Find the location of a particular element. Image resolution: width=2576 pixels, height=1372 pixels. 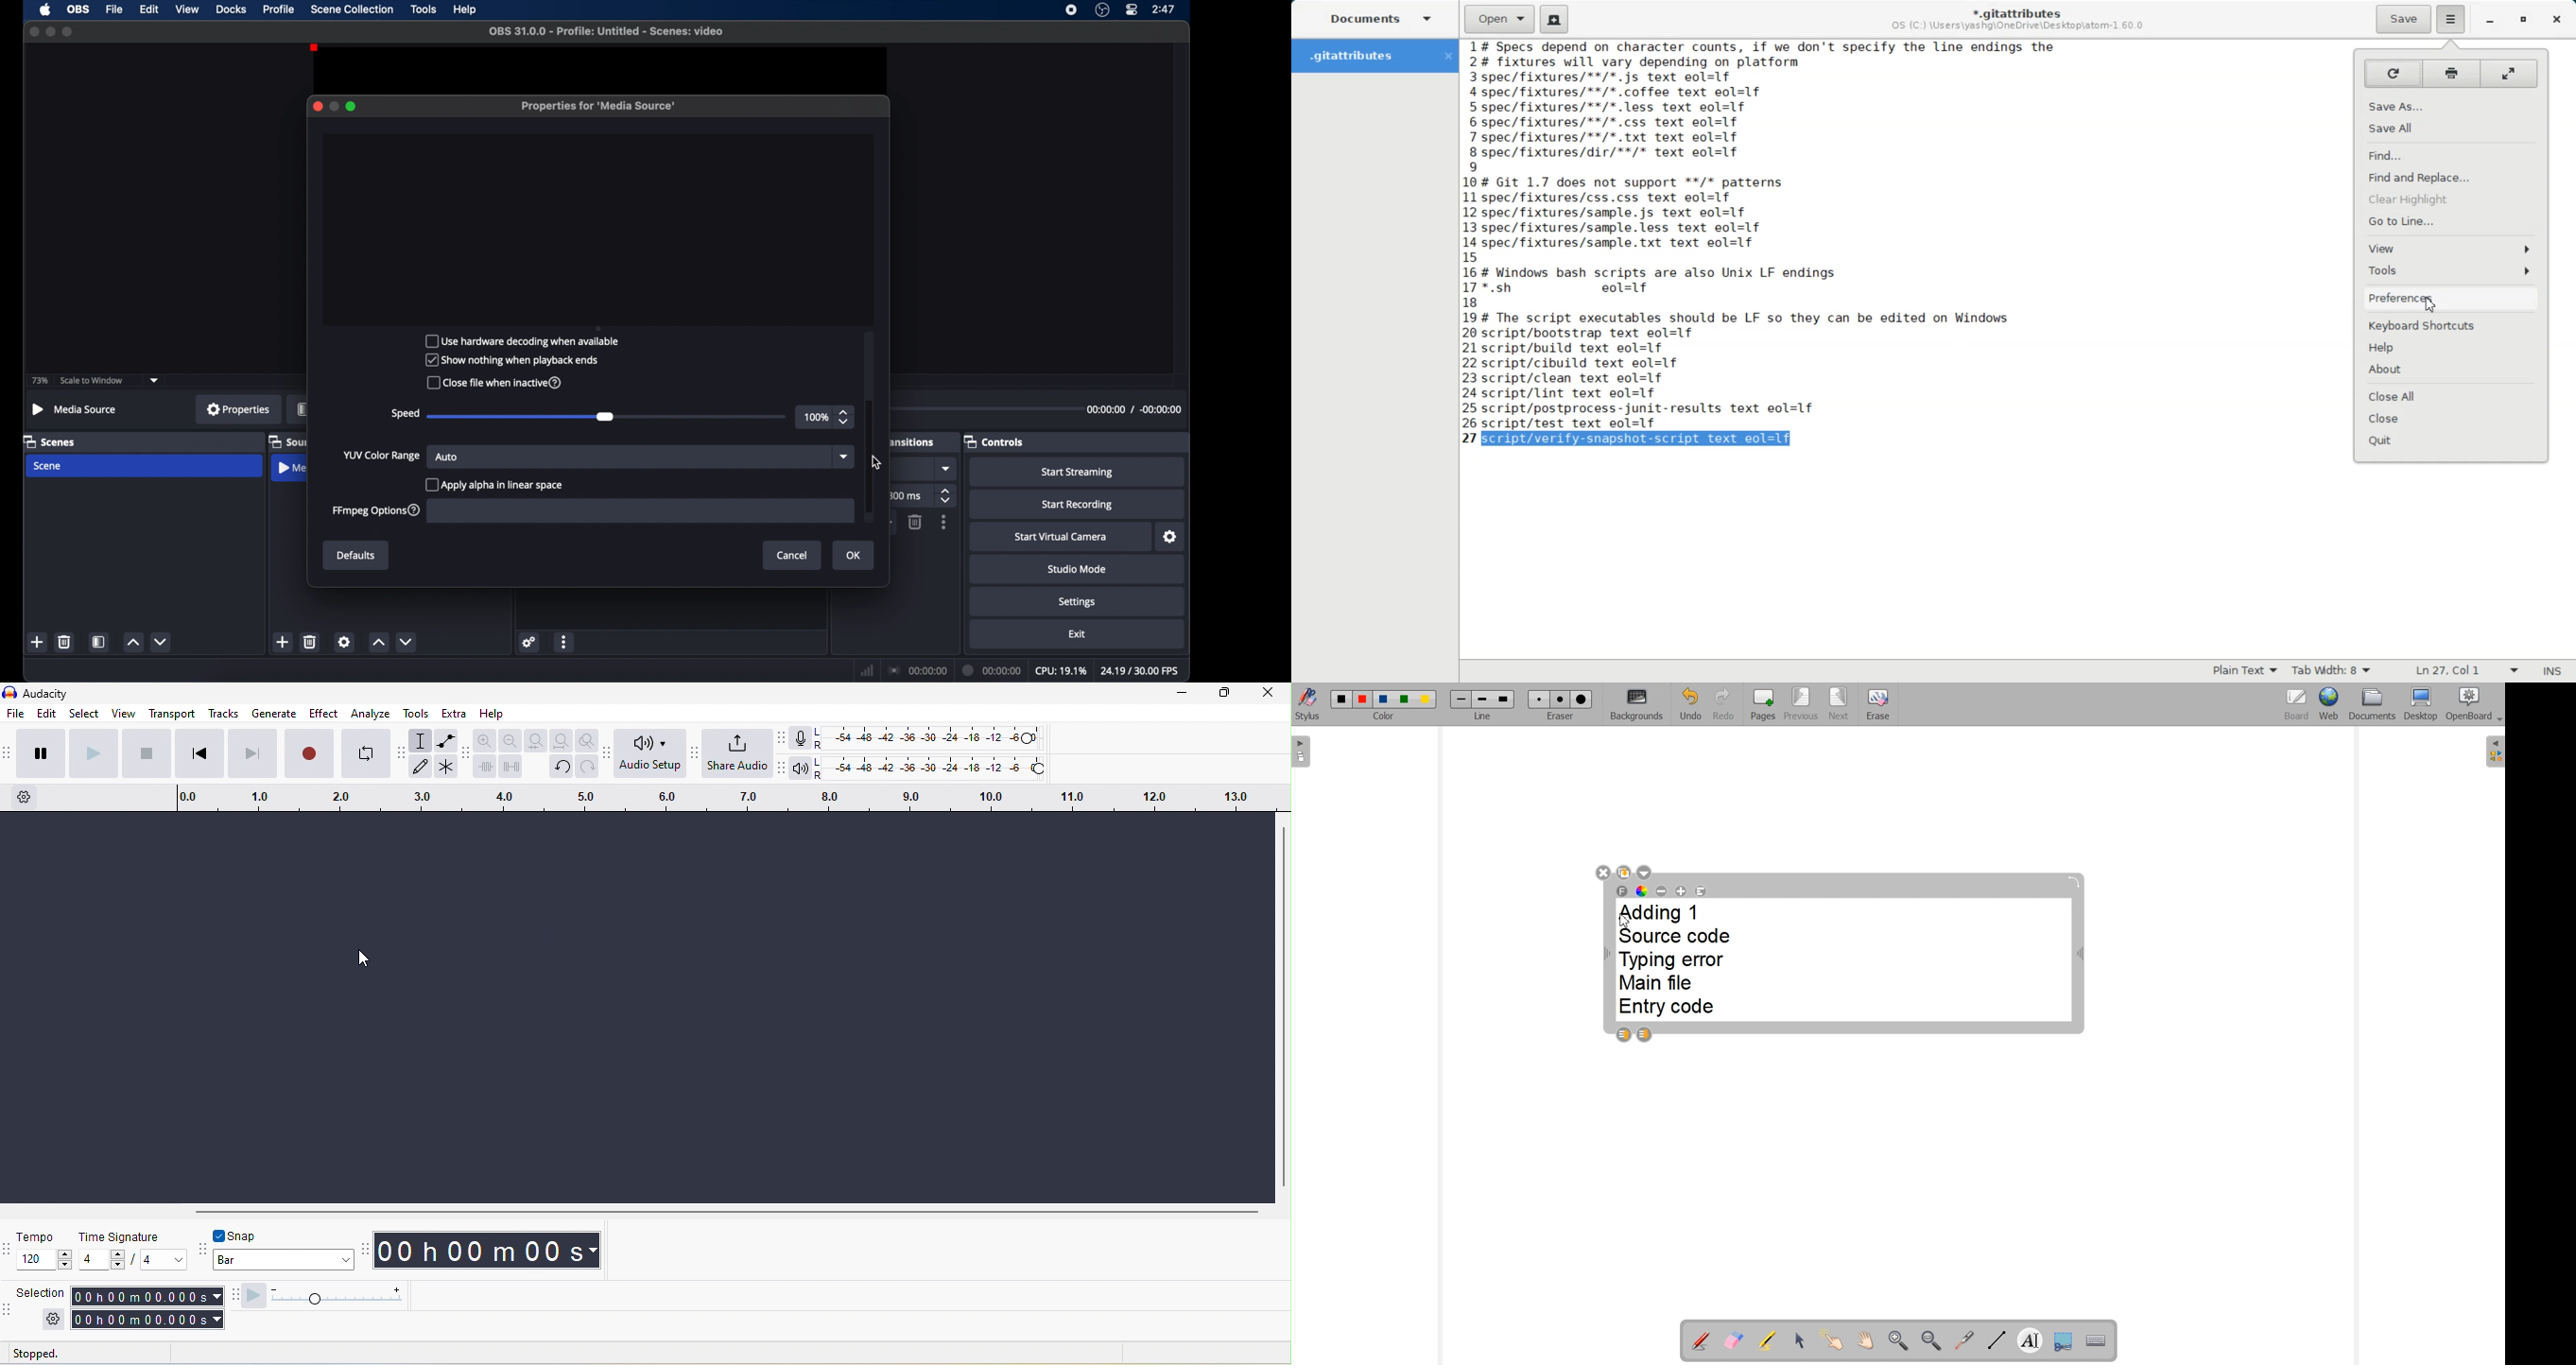

properties for media source is located at coordinates (600, 106).